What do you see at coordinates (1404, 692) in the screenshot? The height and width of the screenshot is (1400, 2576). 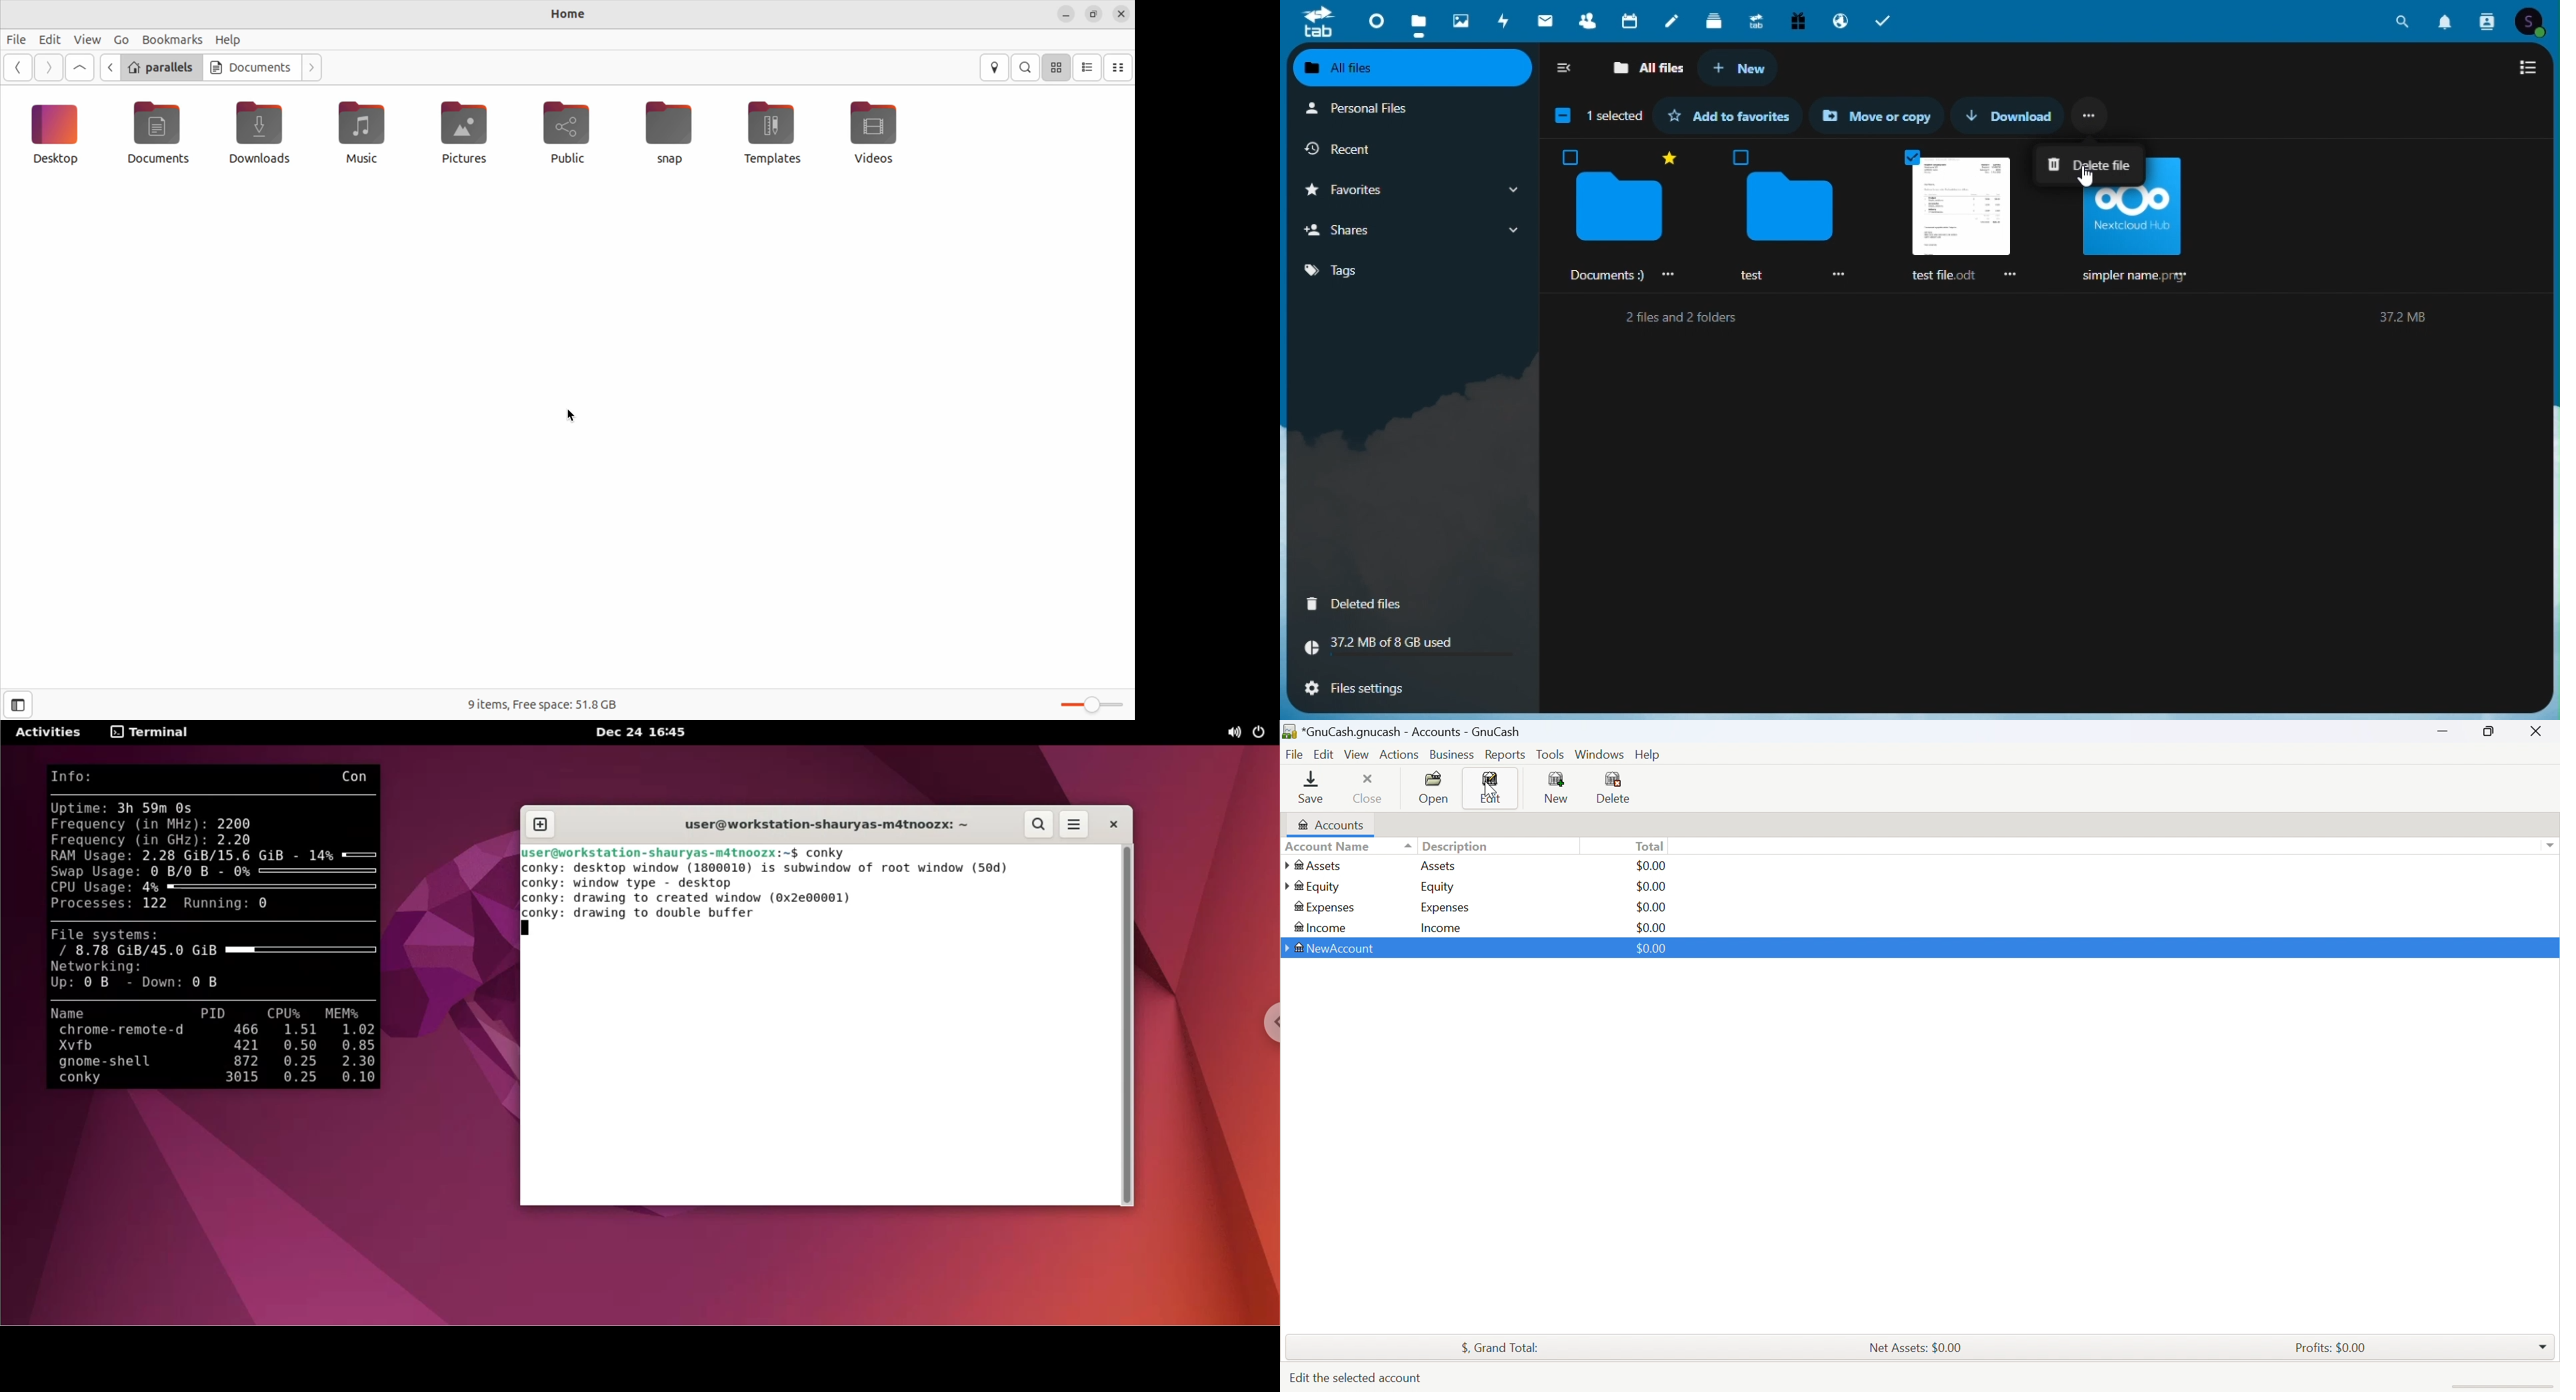 I see `File settings ` at bounding box center [1404, 692].